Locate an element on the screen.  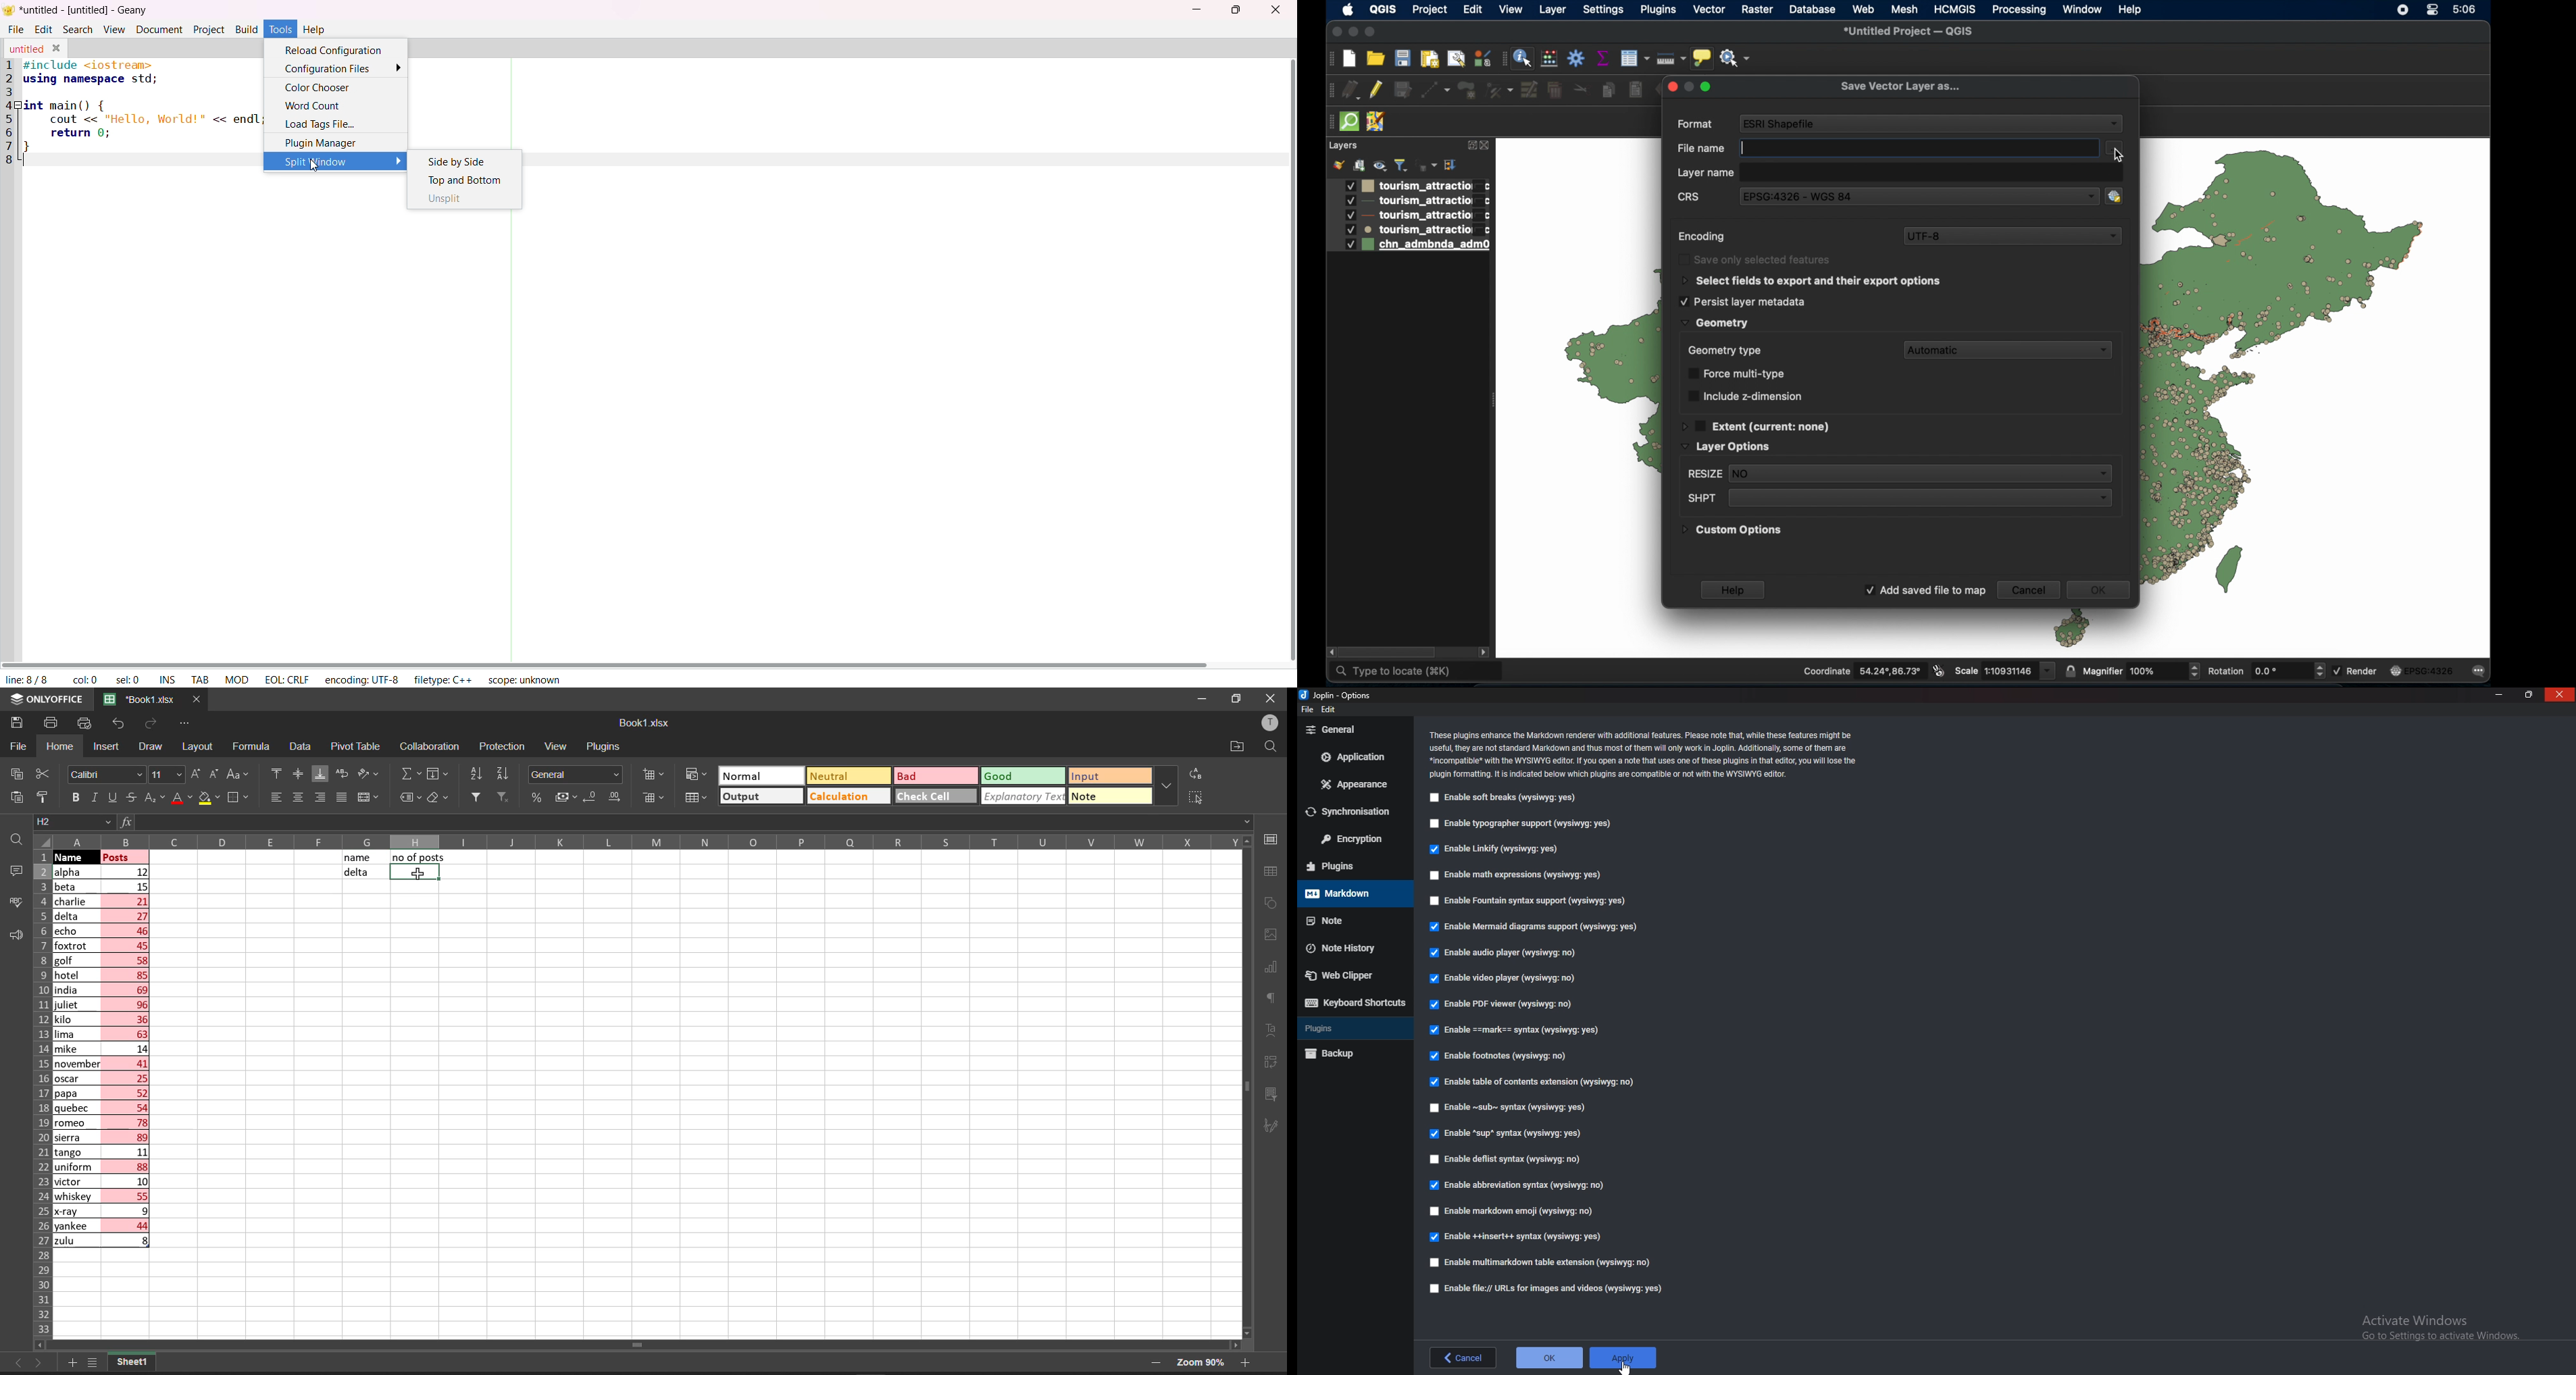
Minimize is located at coordinates (2501, 694).